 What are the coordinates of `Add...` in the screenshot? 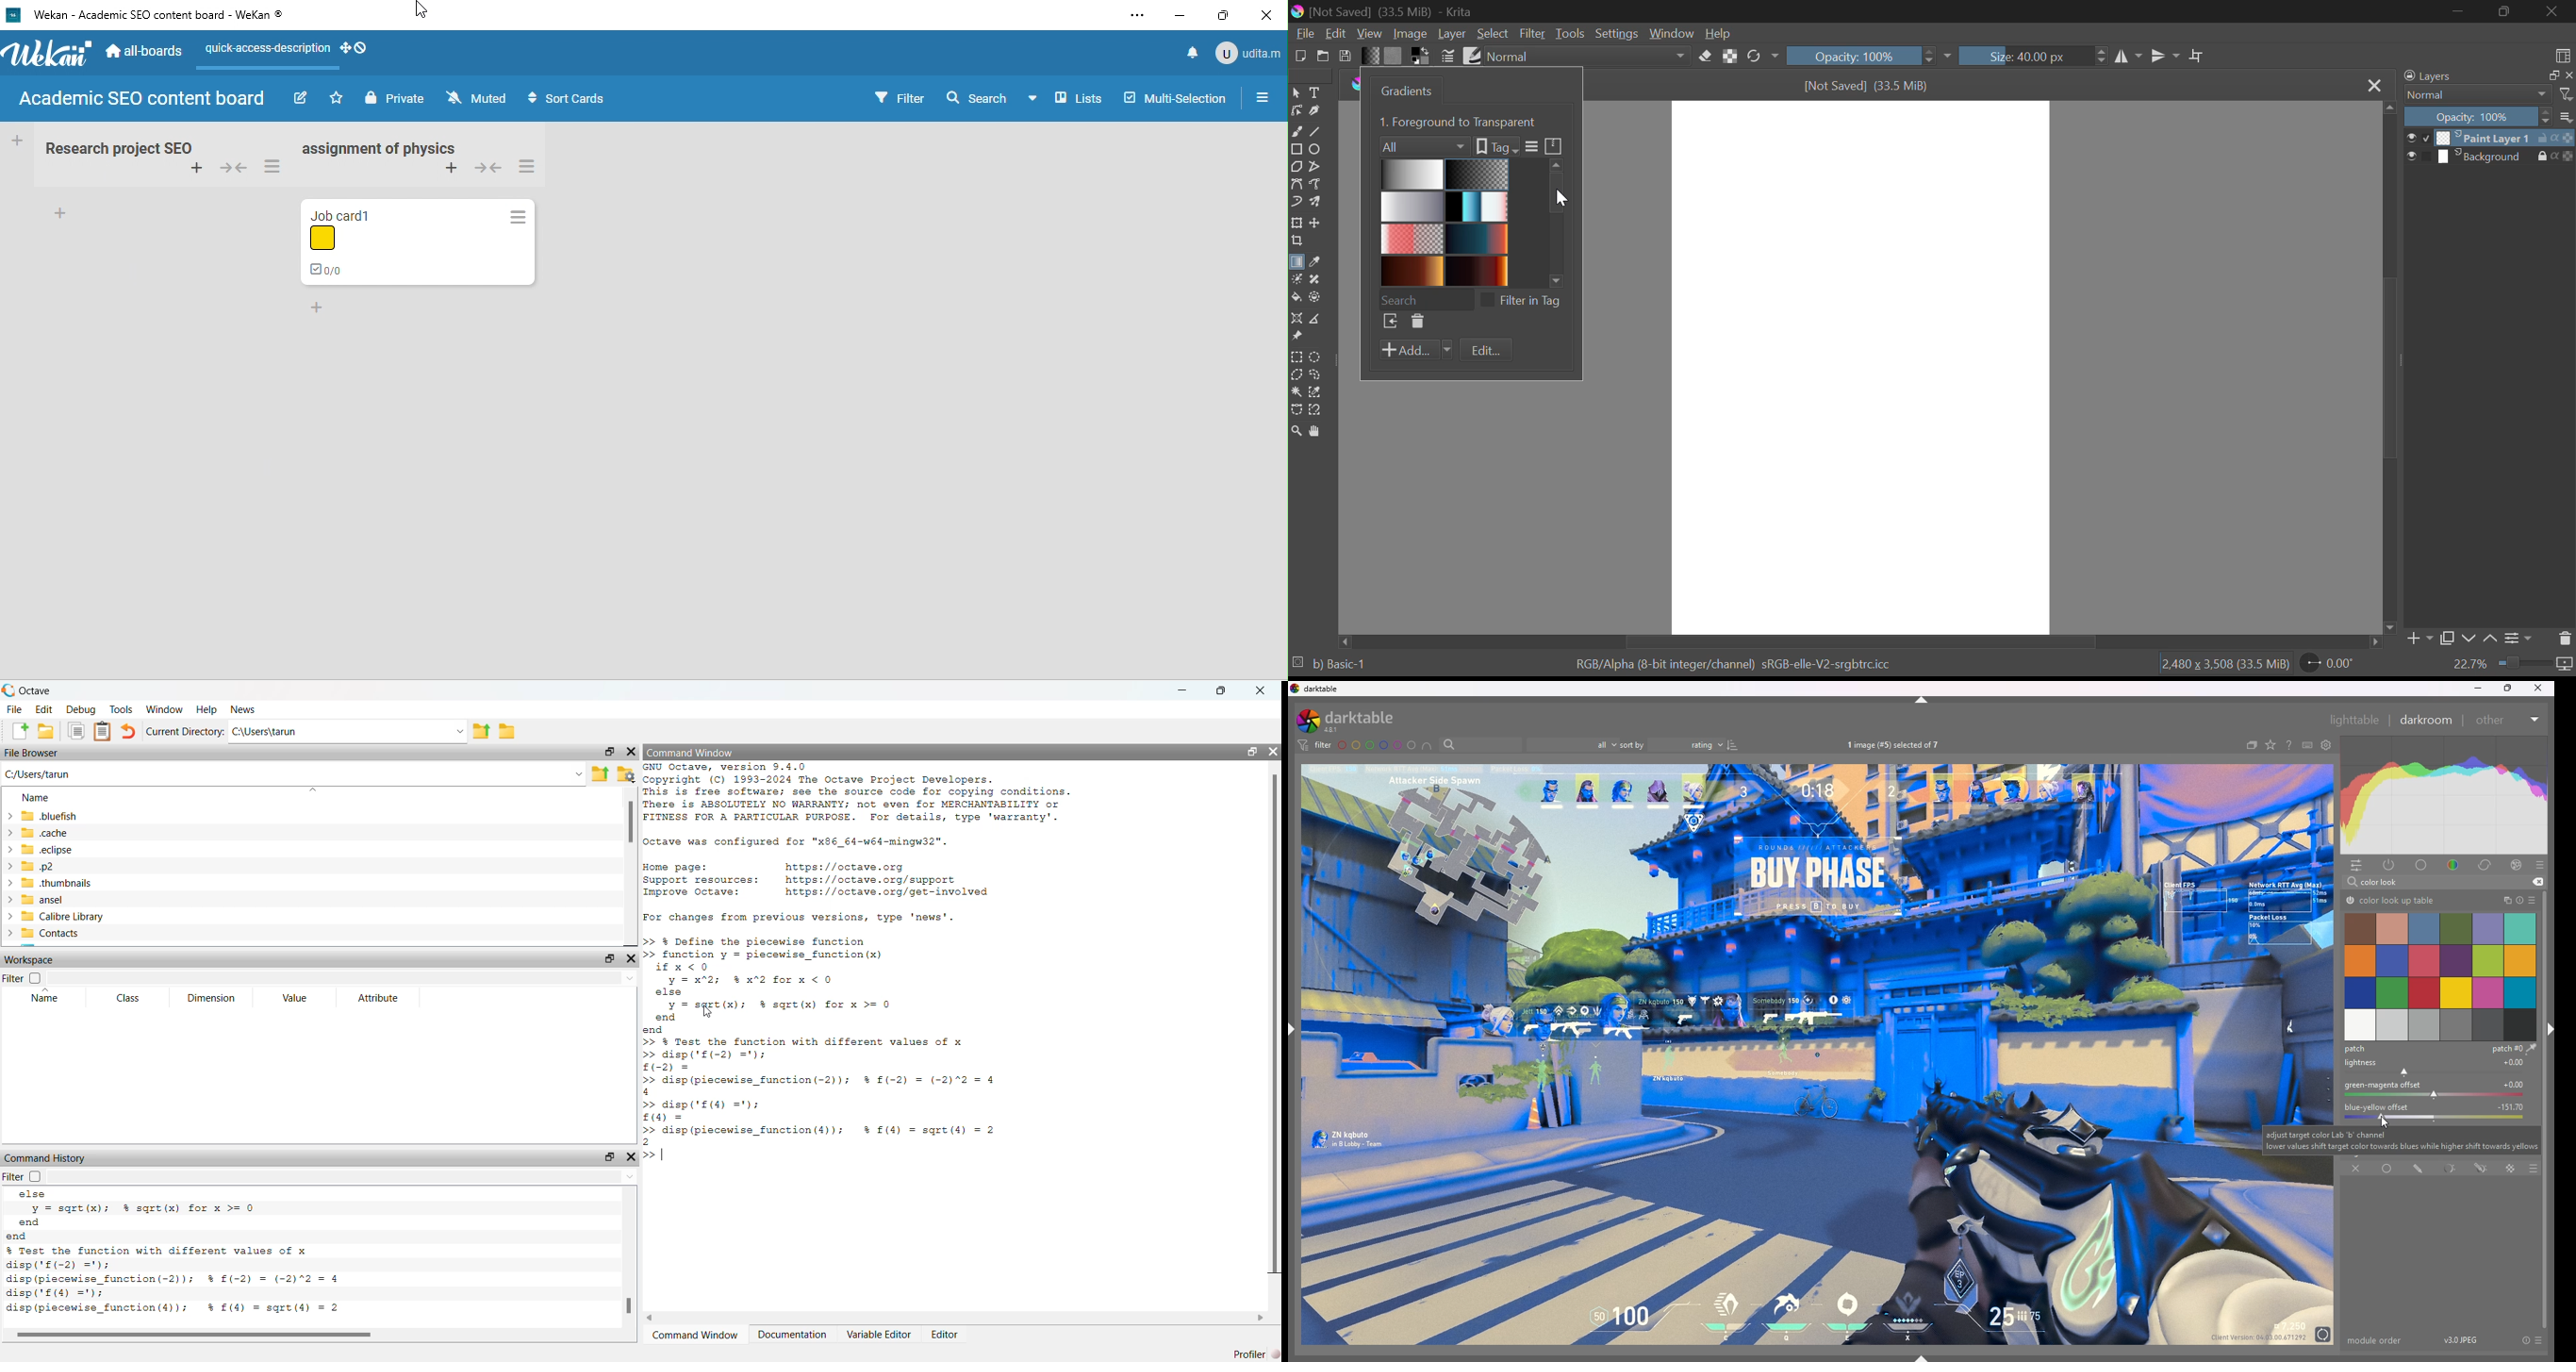 It's located at (1415, 350).